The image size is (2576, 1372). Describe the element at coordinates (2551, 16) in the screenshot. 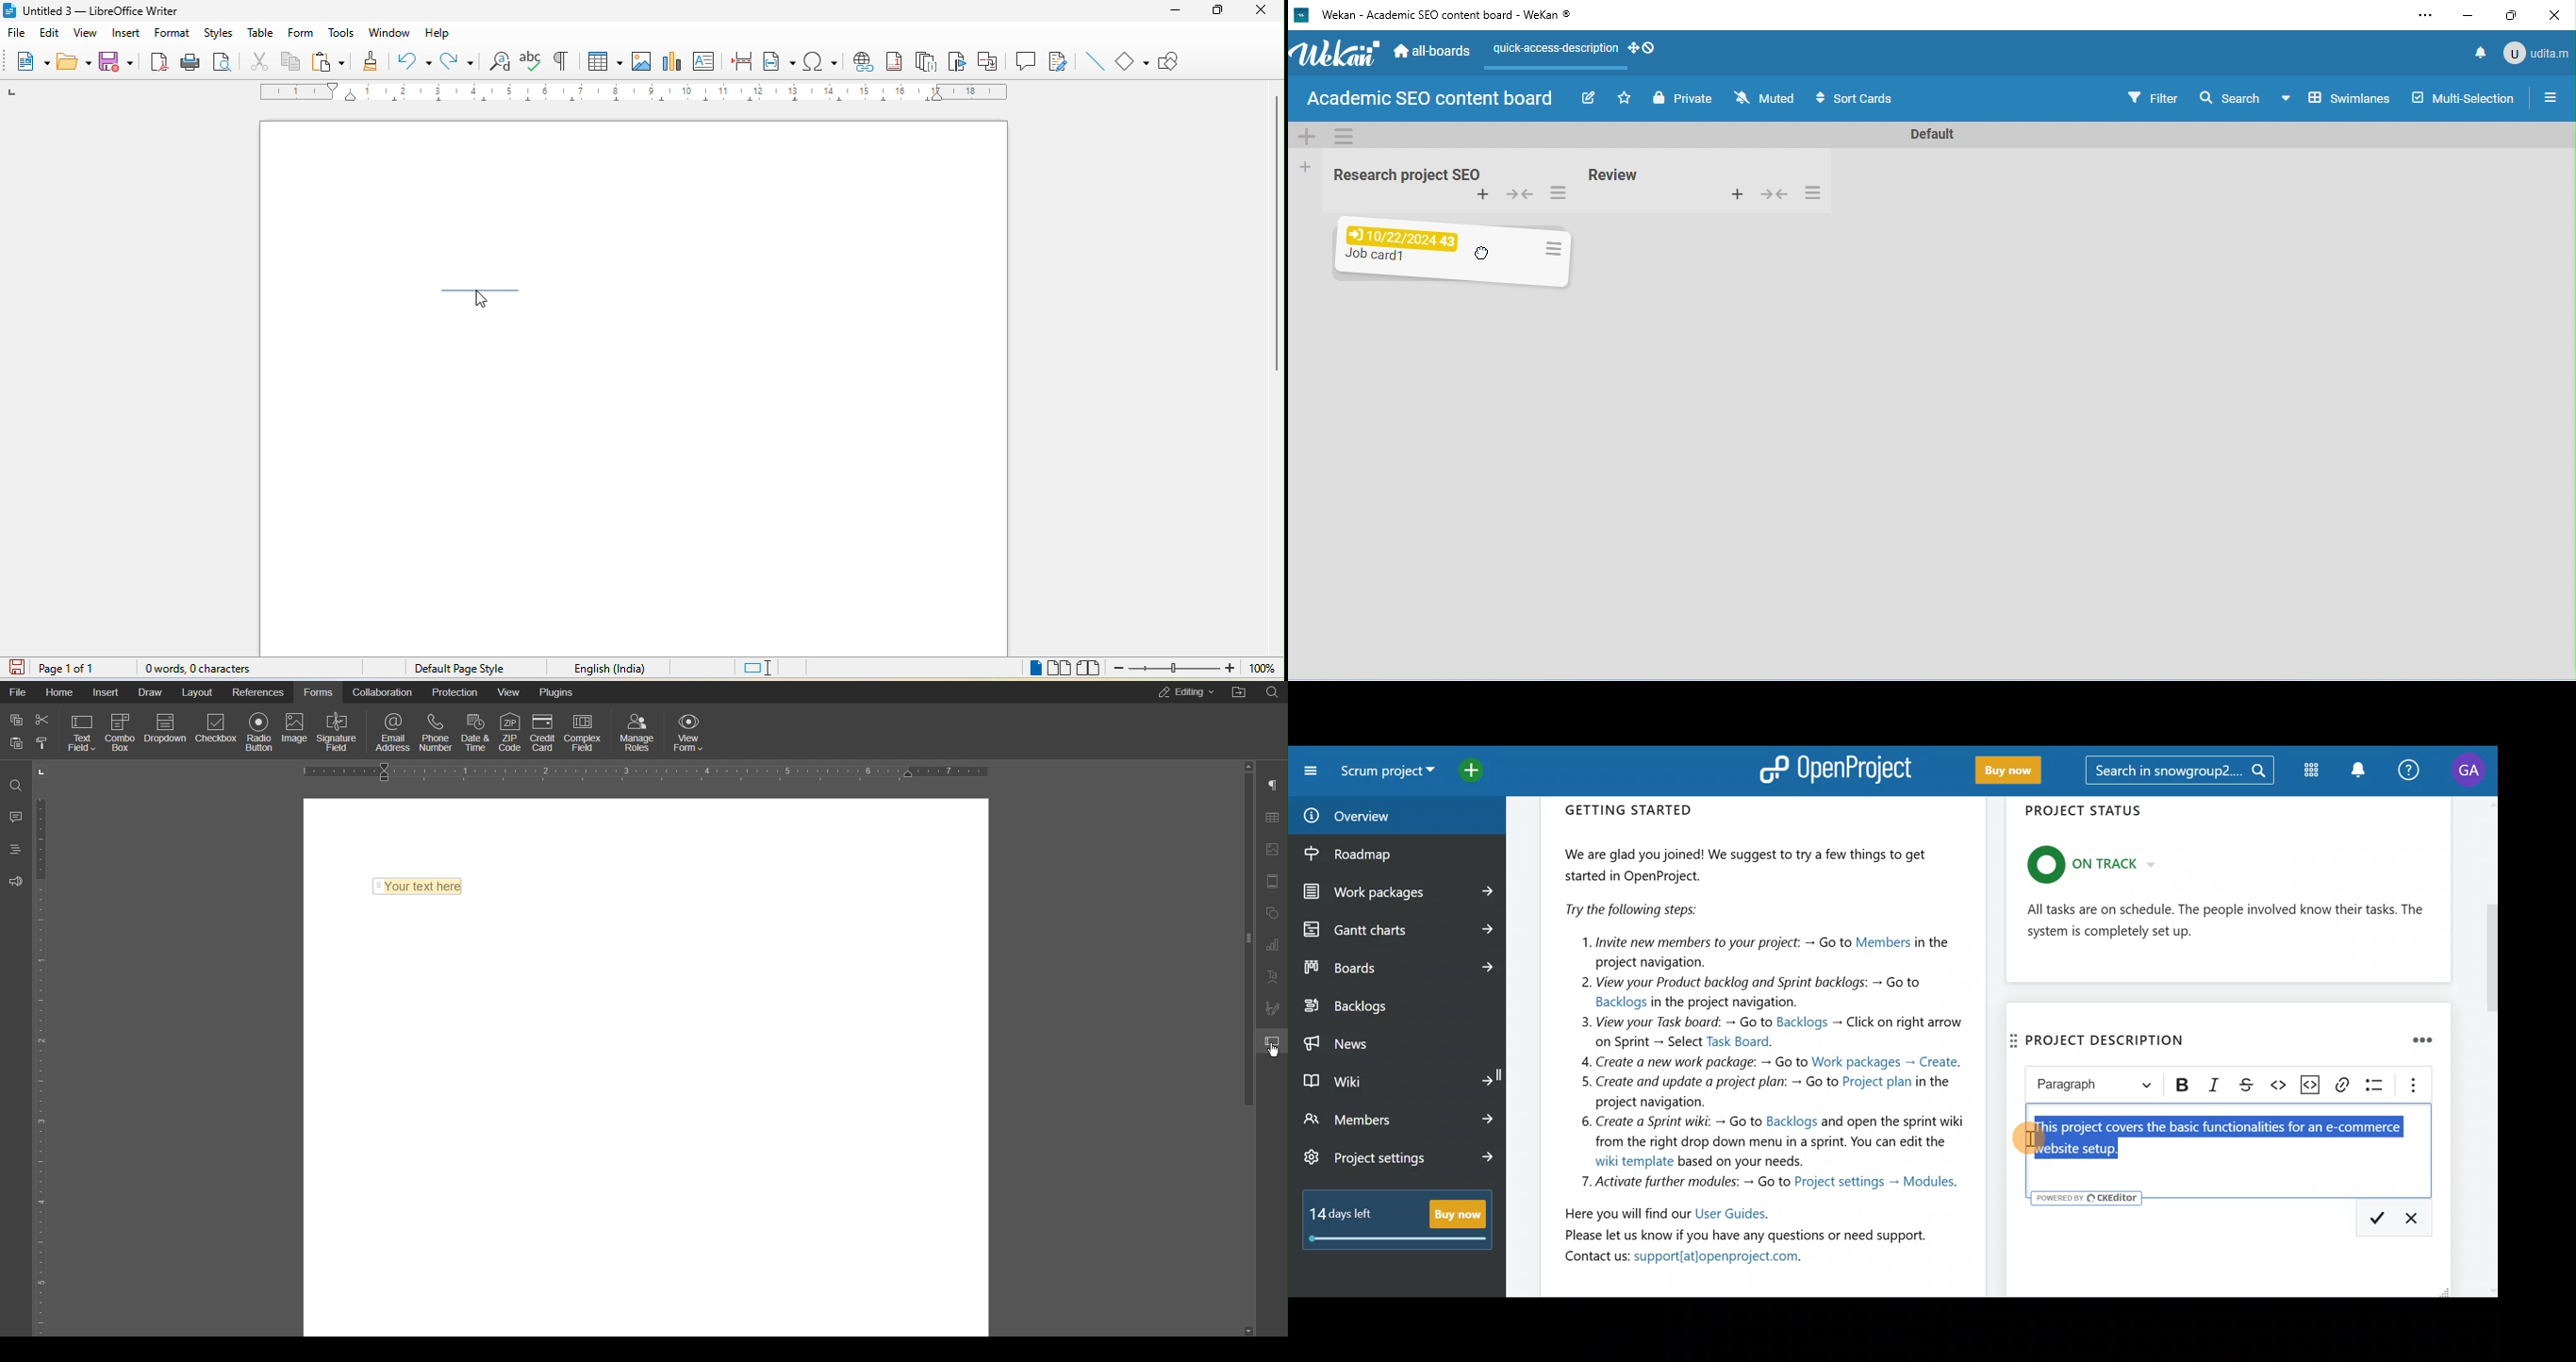

I see `close` at that location.